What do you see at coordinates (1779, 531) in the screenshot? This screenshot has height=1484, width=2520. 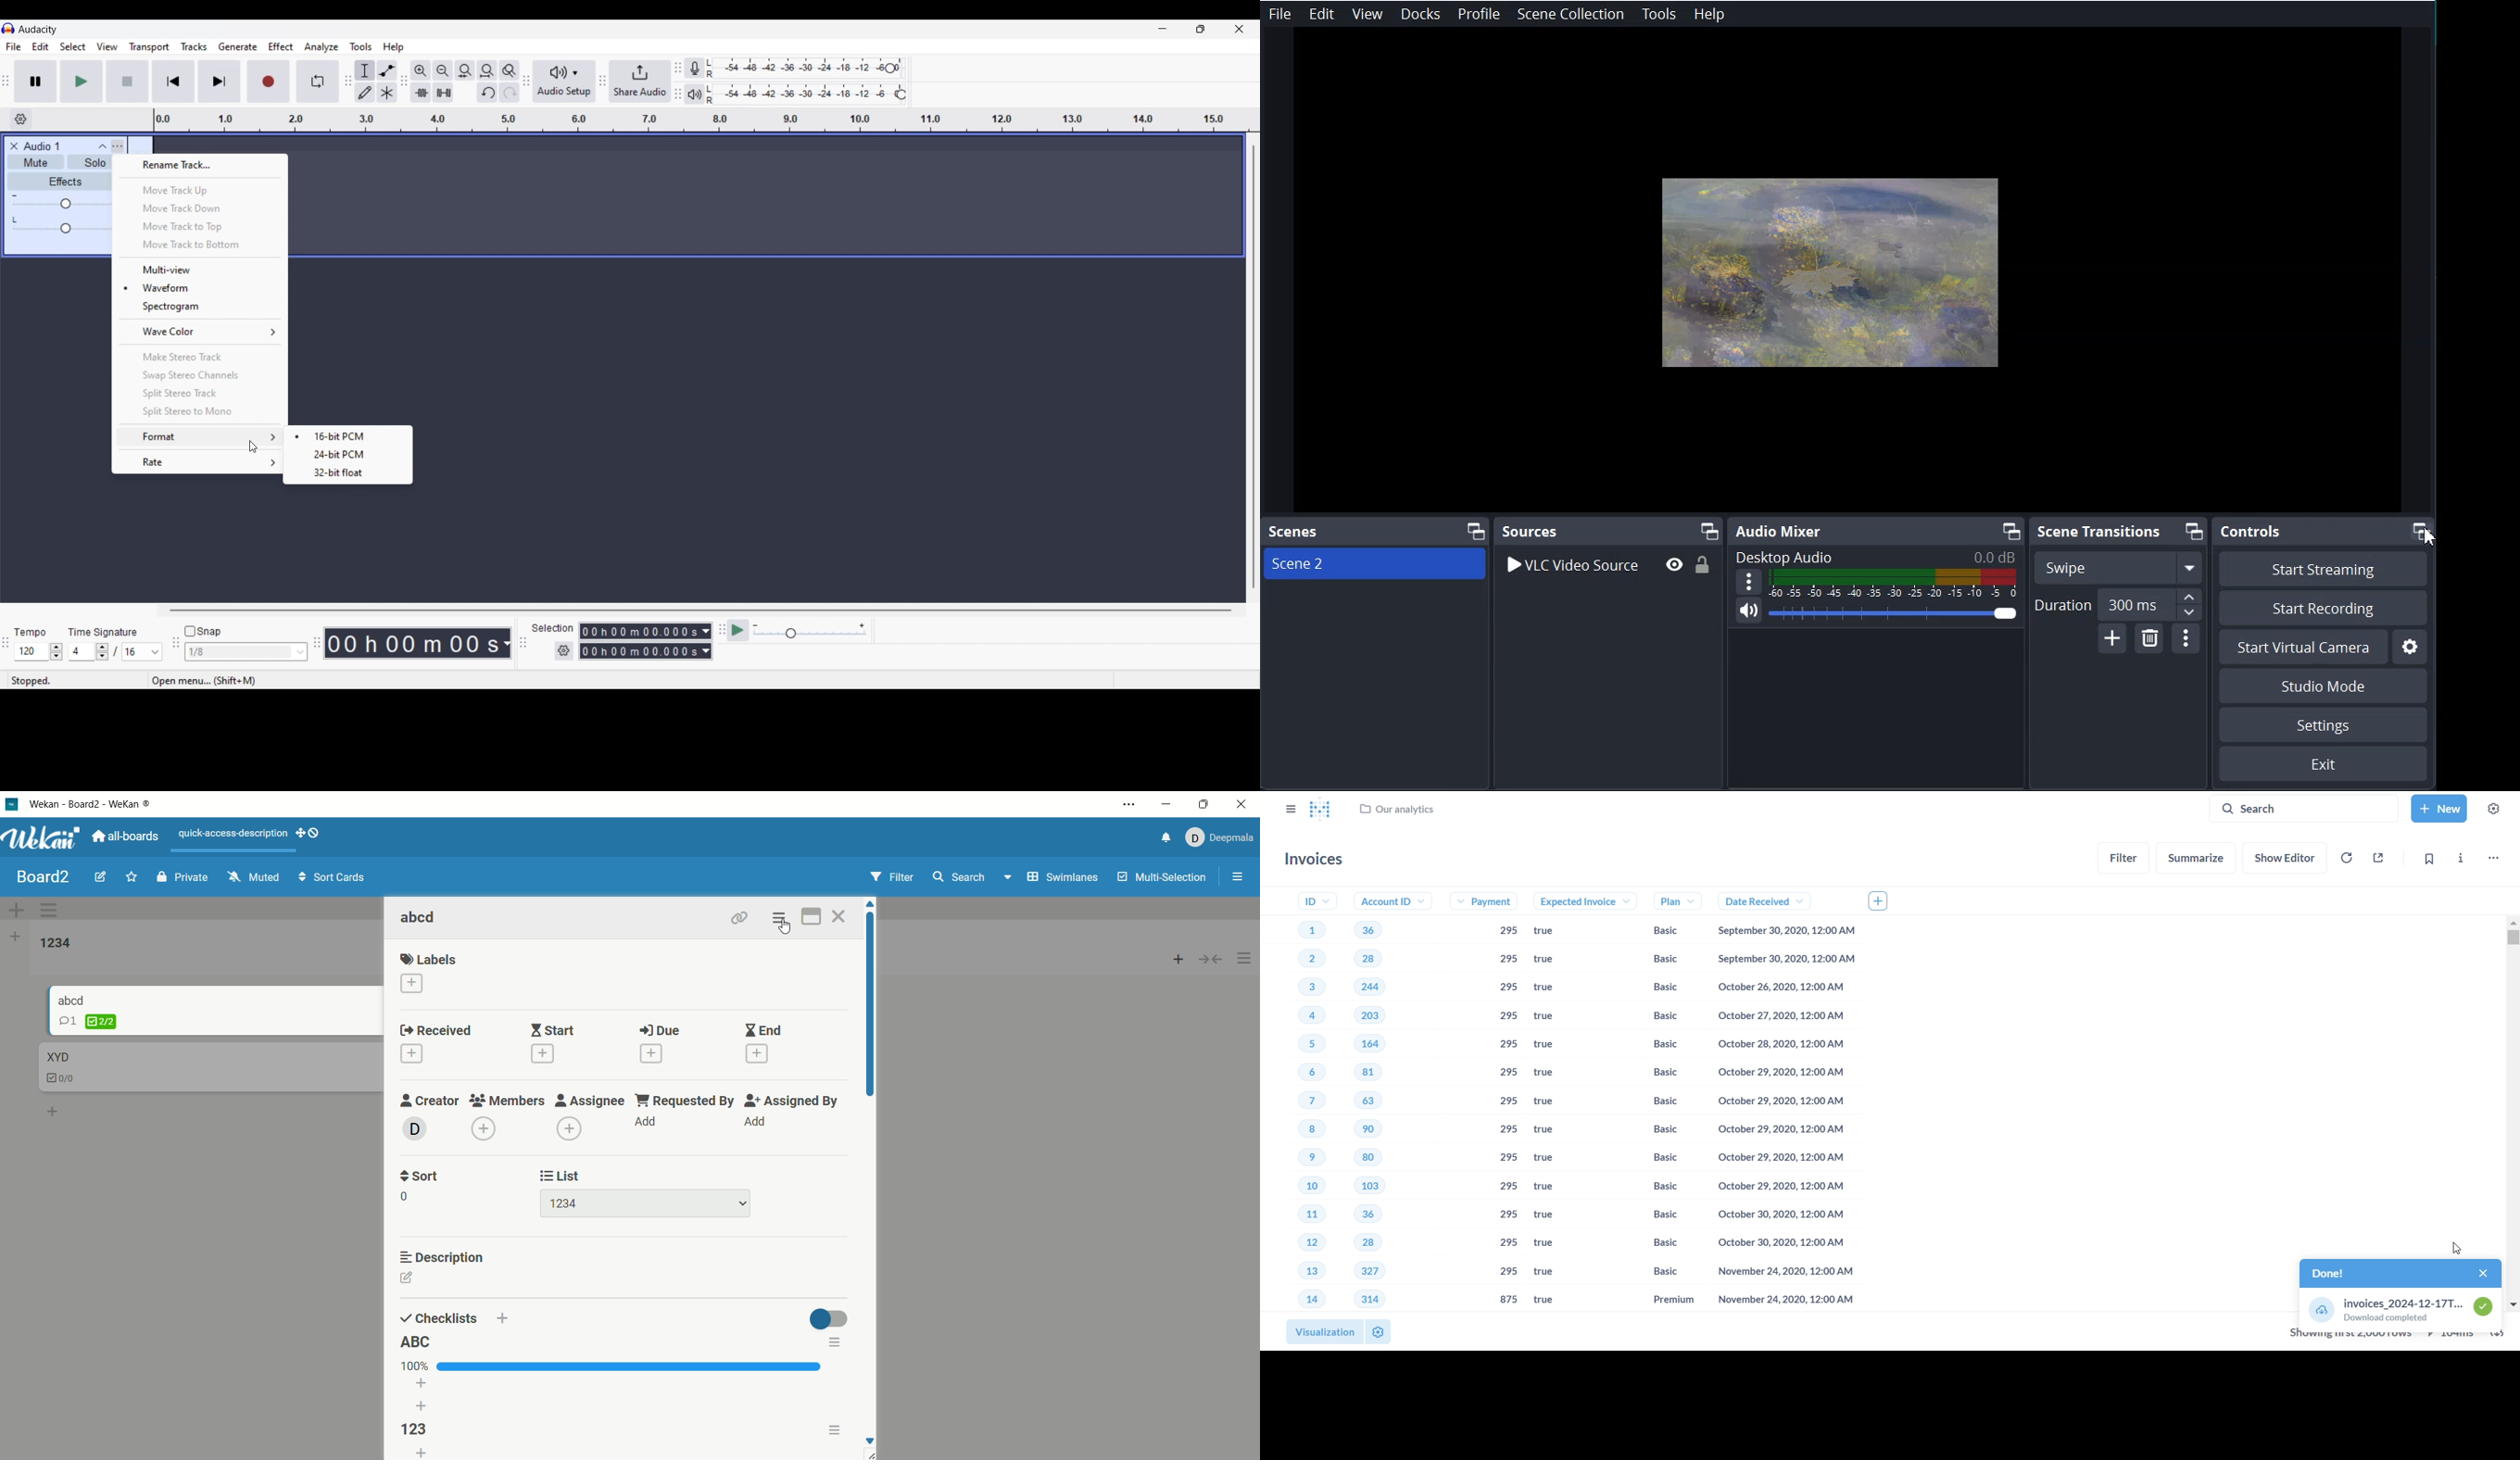 I see `Audio Mixer` at bounding box center [1779, 531].